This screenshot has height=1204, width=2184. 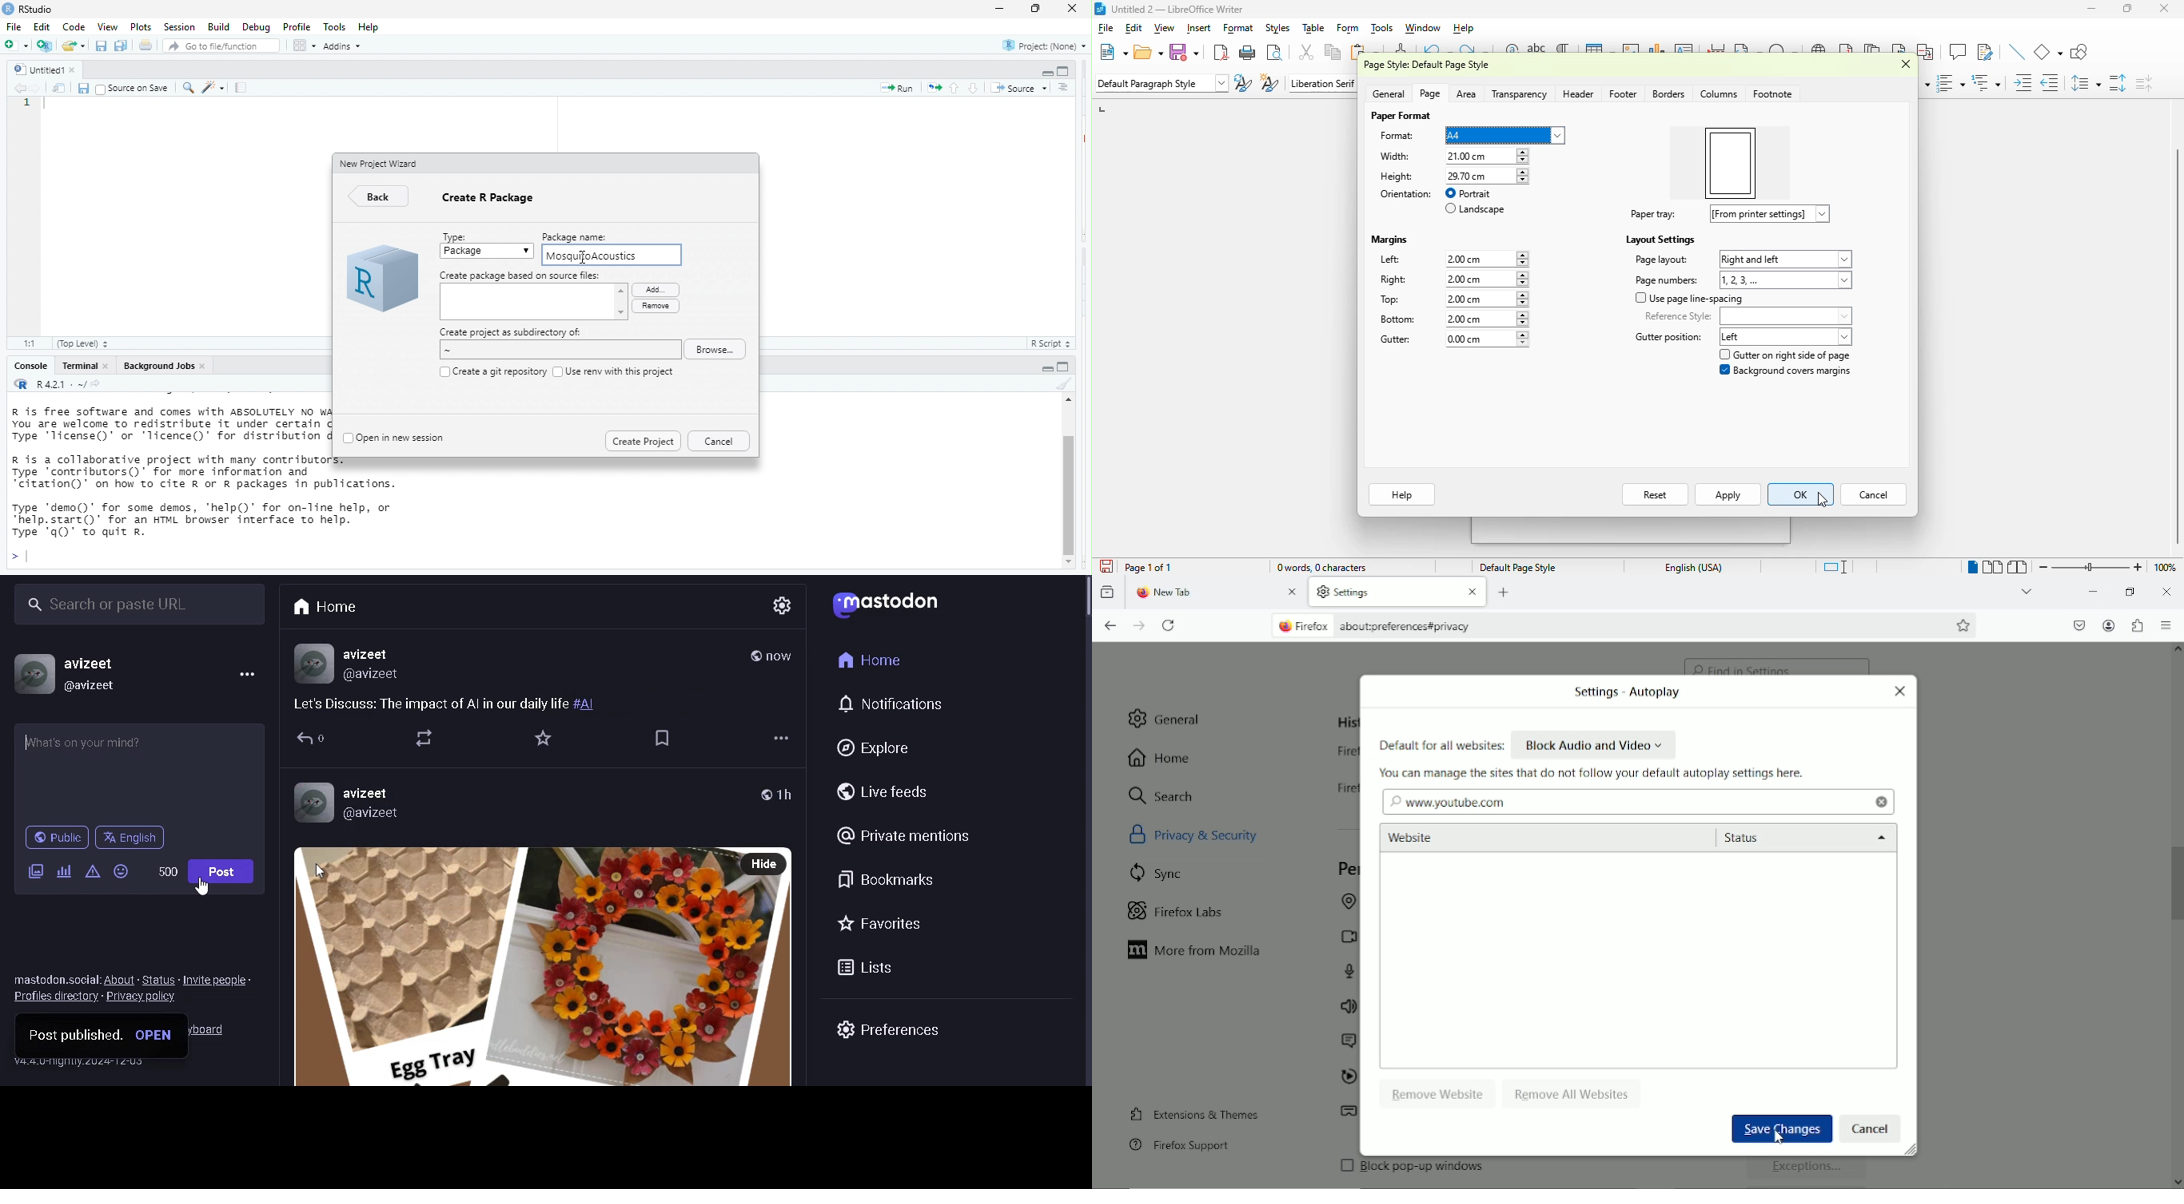 What do you see at coordinates (49, 107) in the screenshot?
I see `typing cursor` at bounding box center [49, 107].